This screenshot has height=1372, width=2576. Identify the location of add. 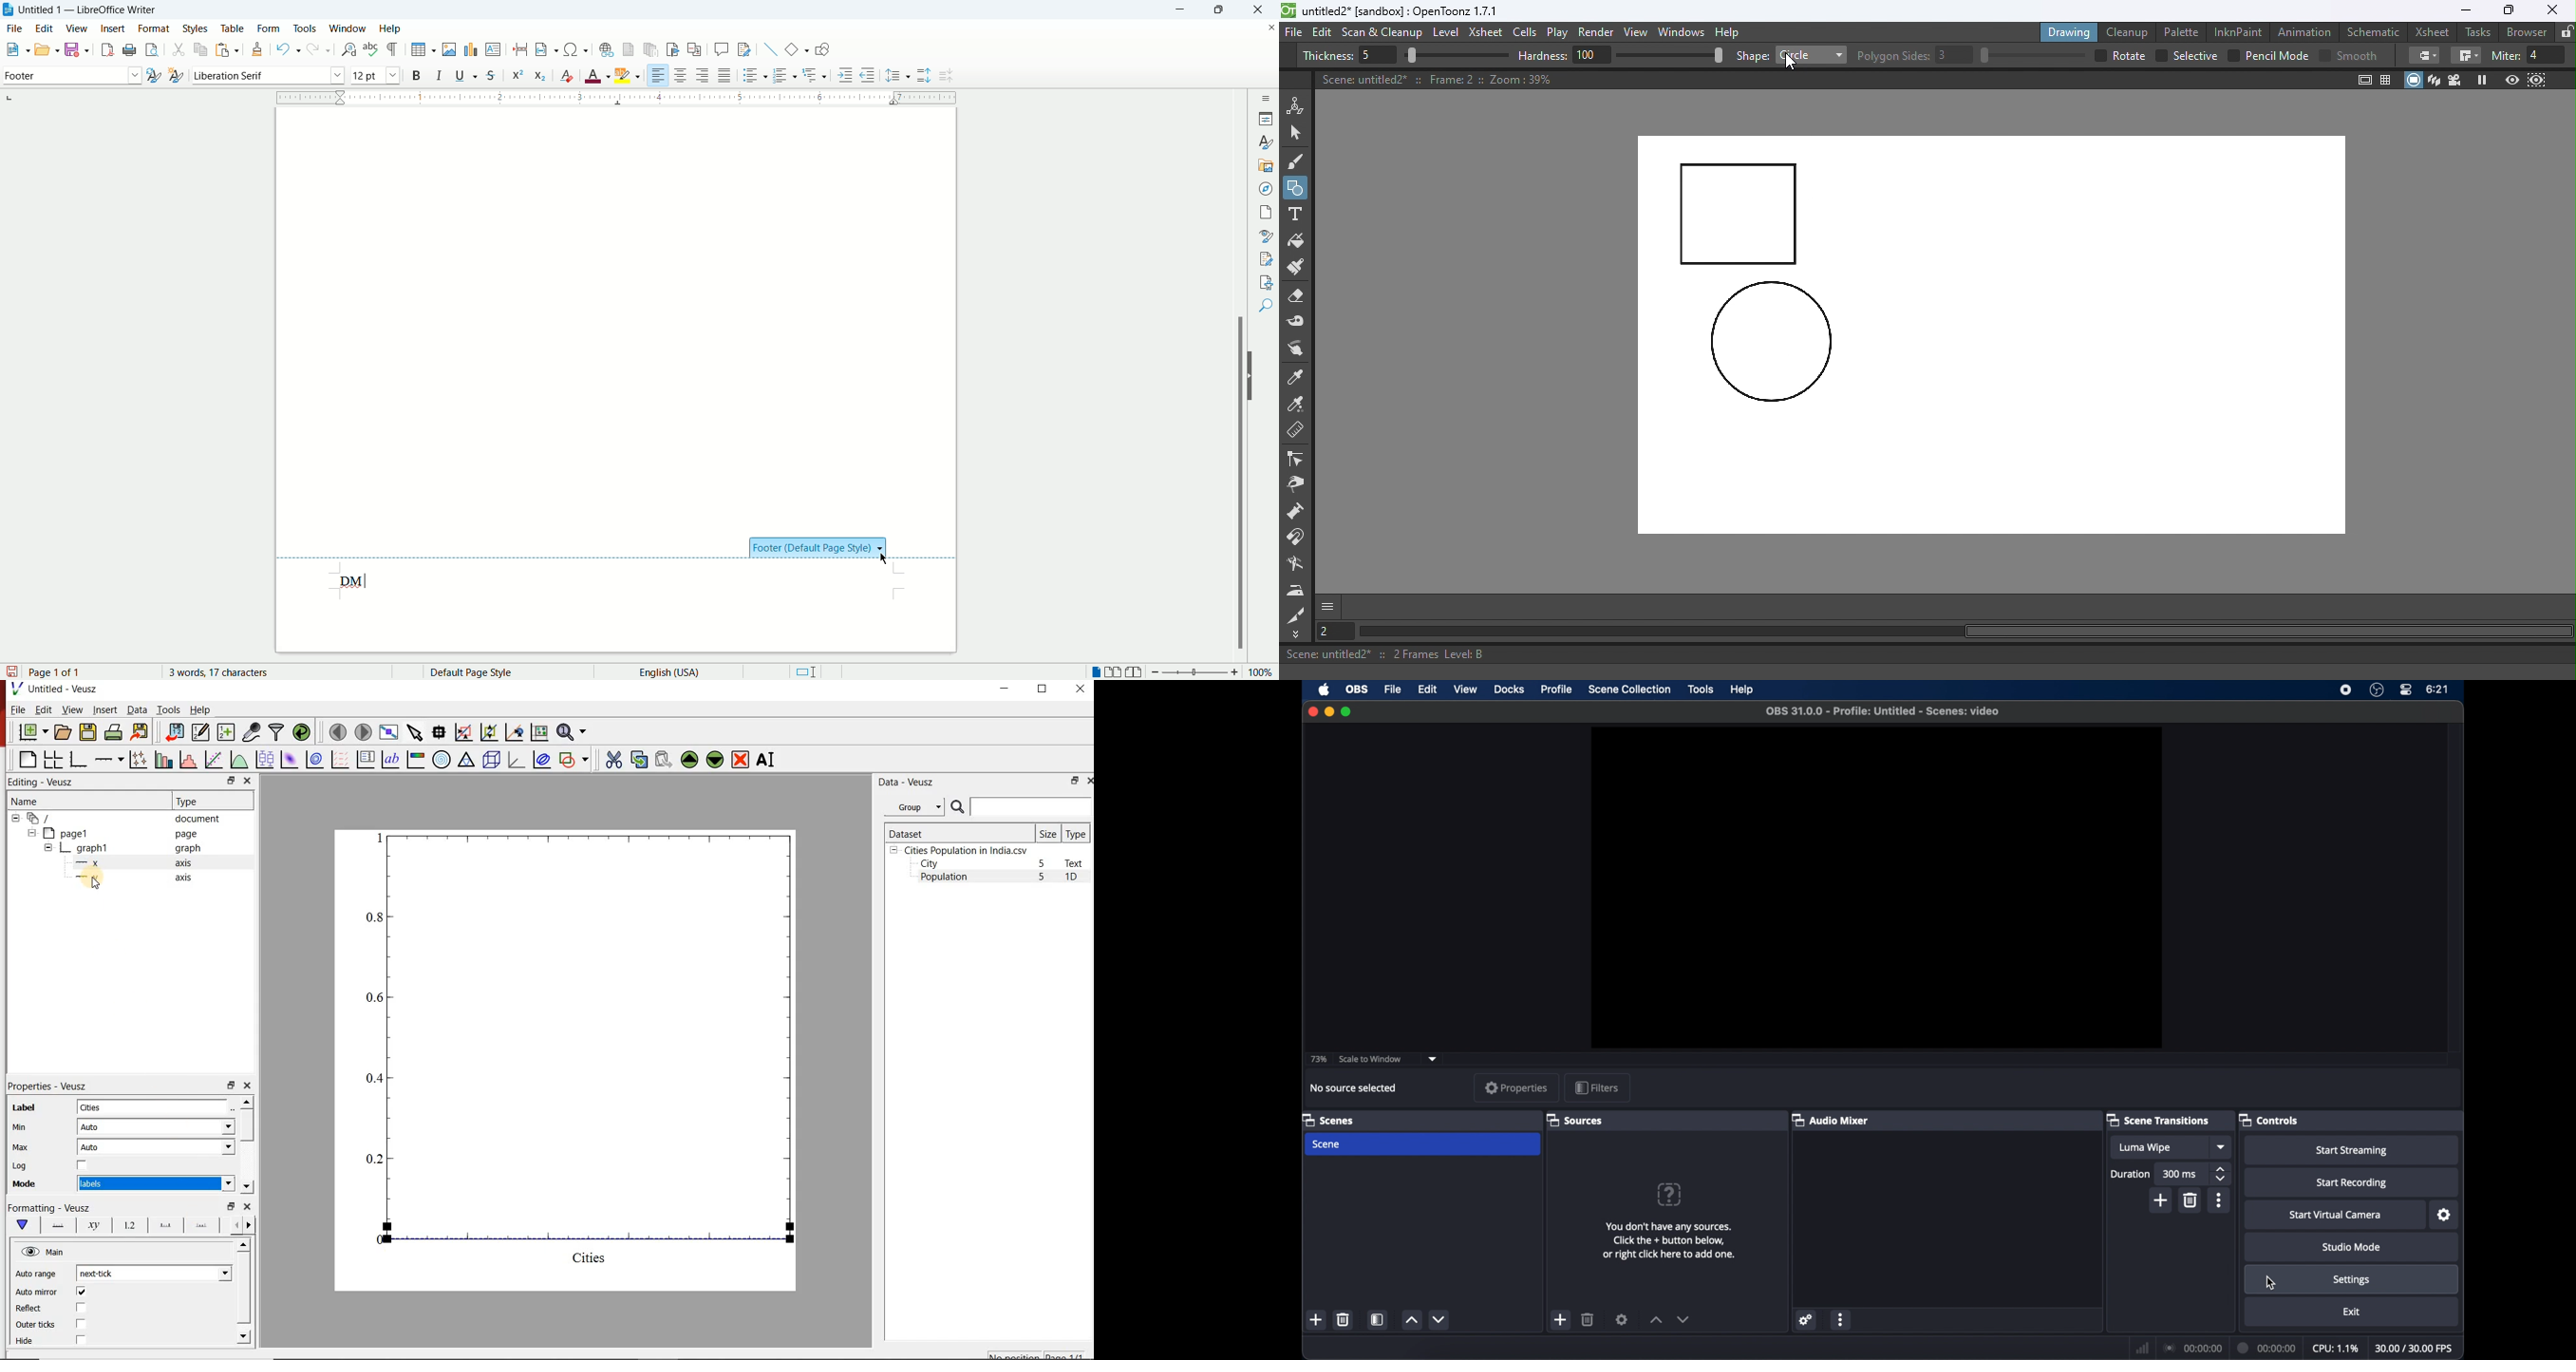
(1317, 1320).